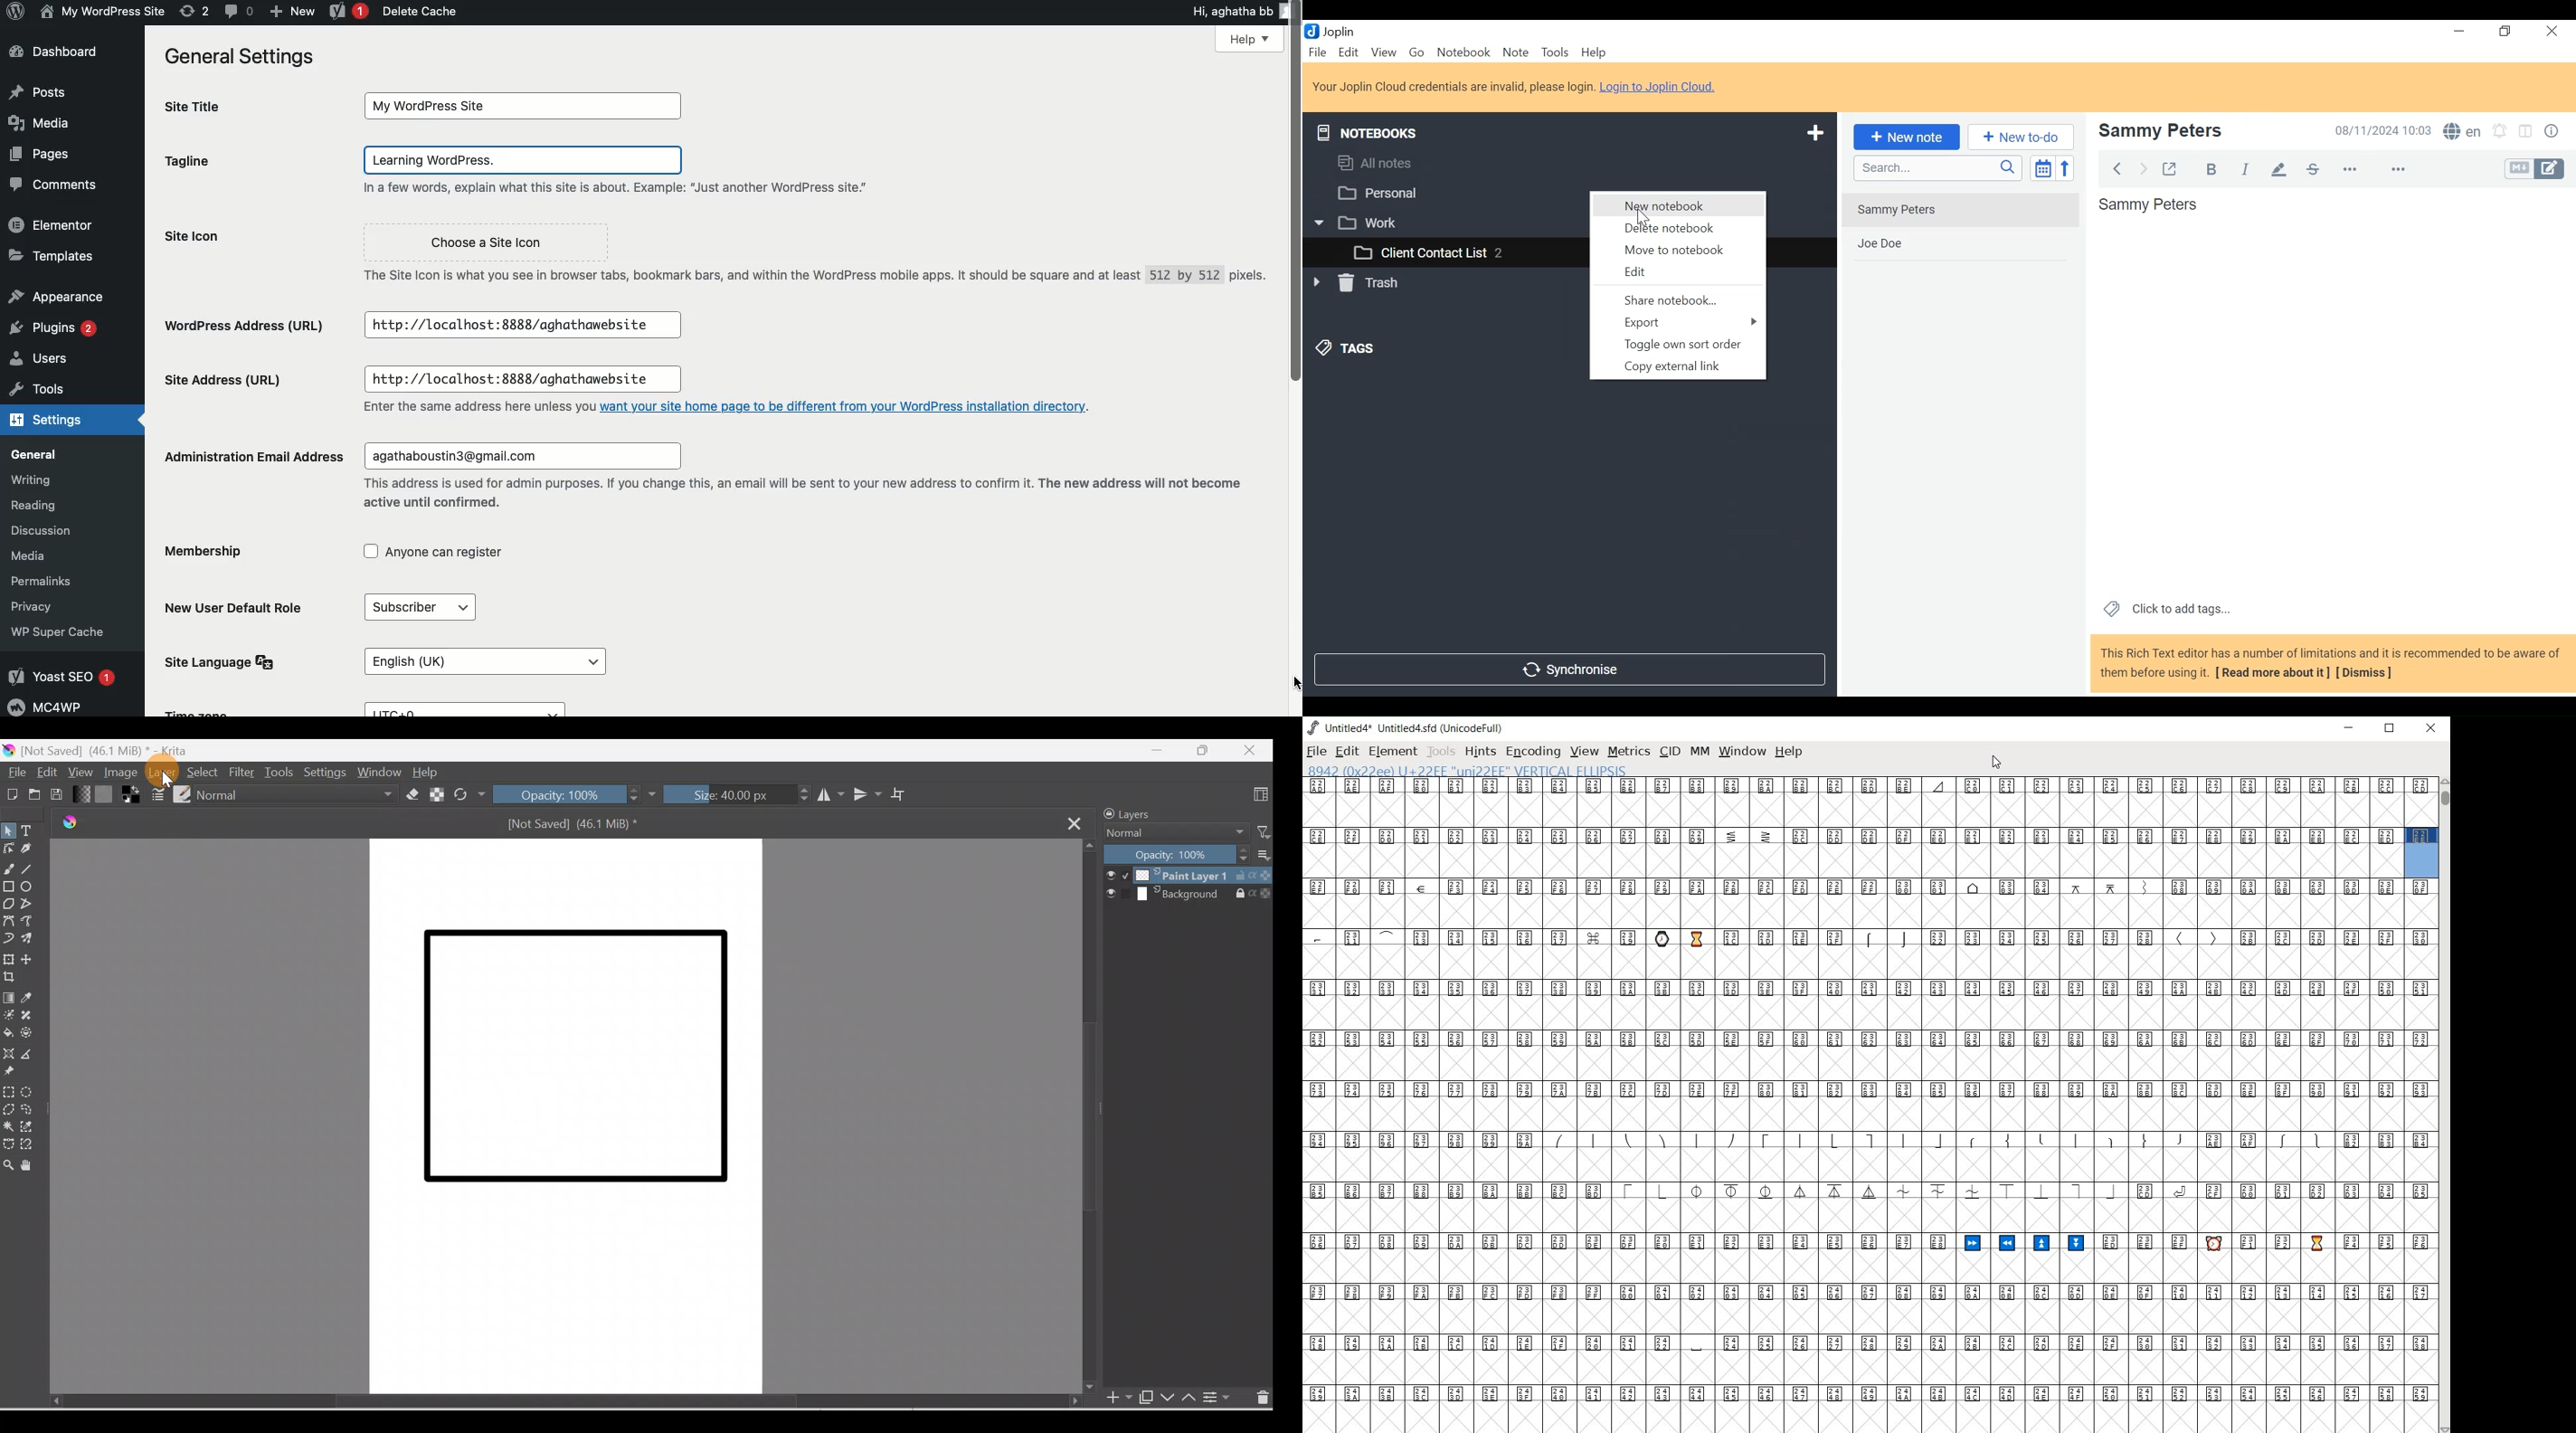  I want to click on Scroll bar, so click(543, 1401).